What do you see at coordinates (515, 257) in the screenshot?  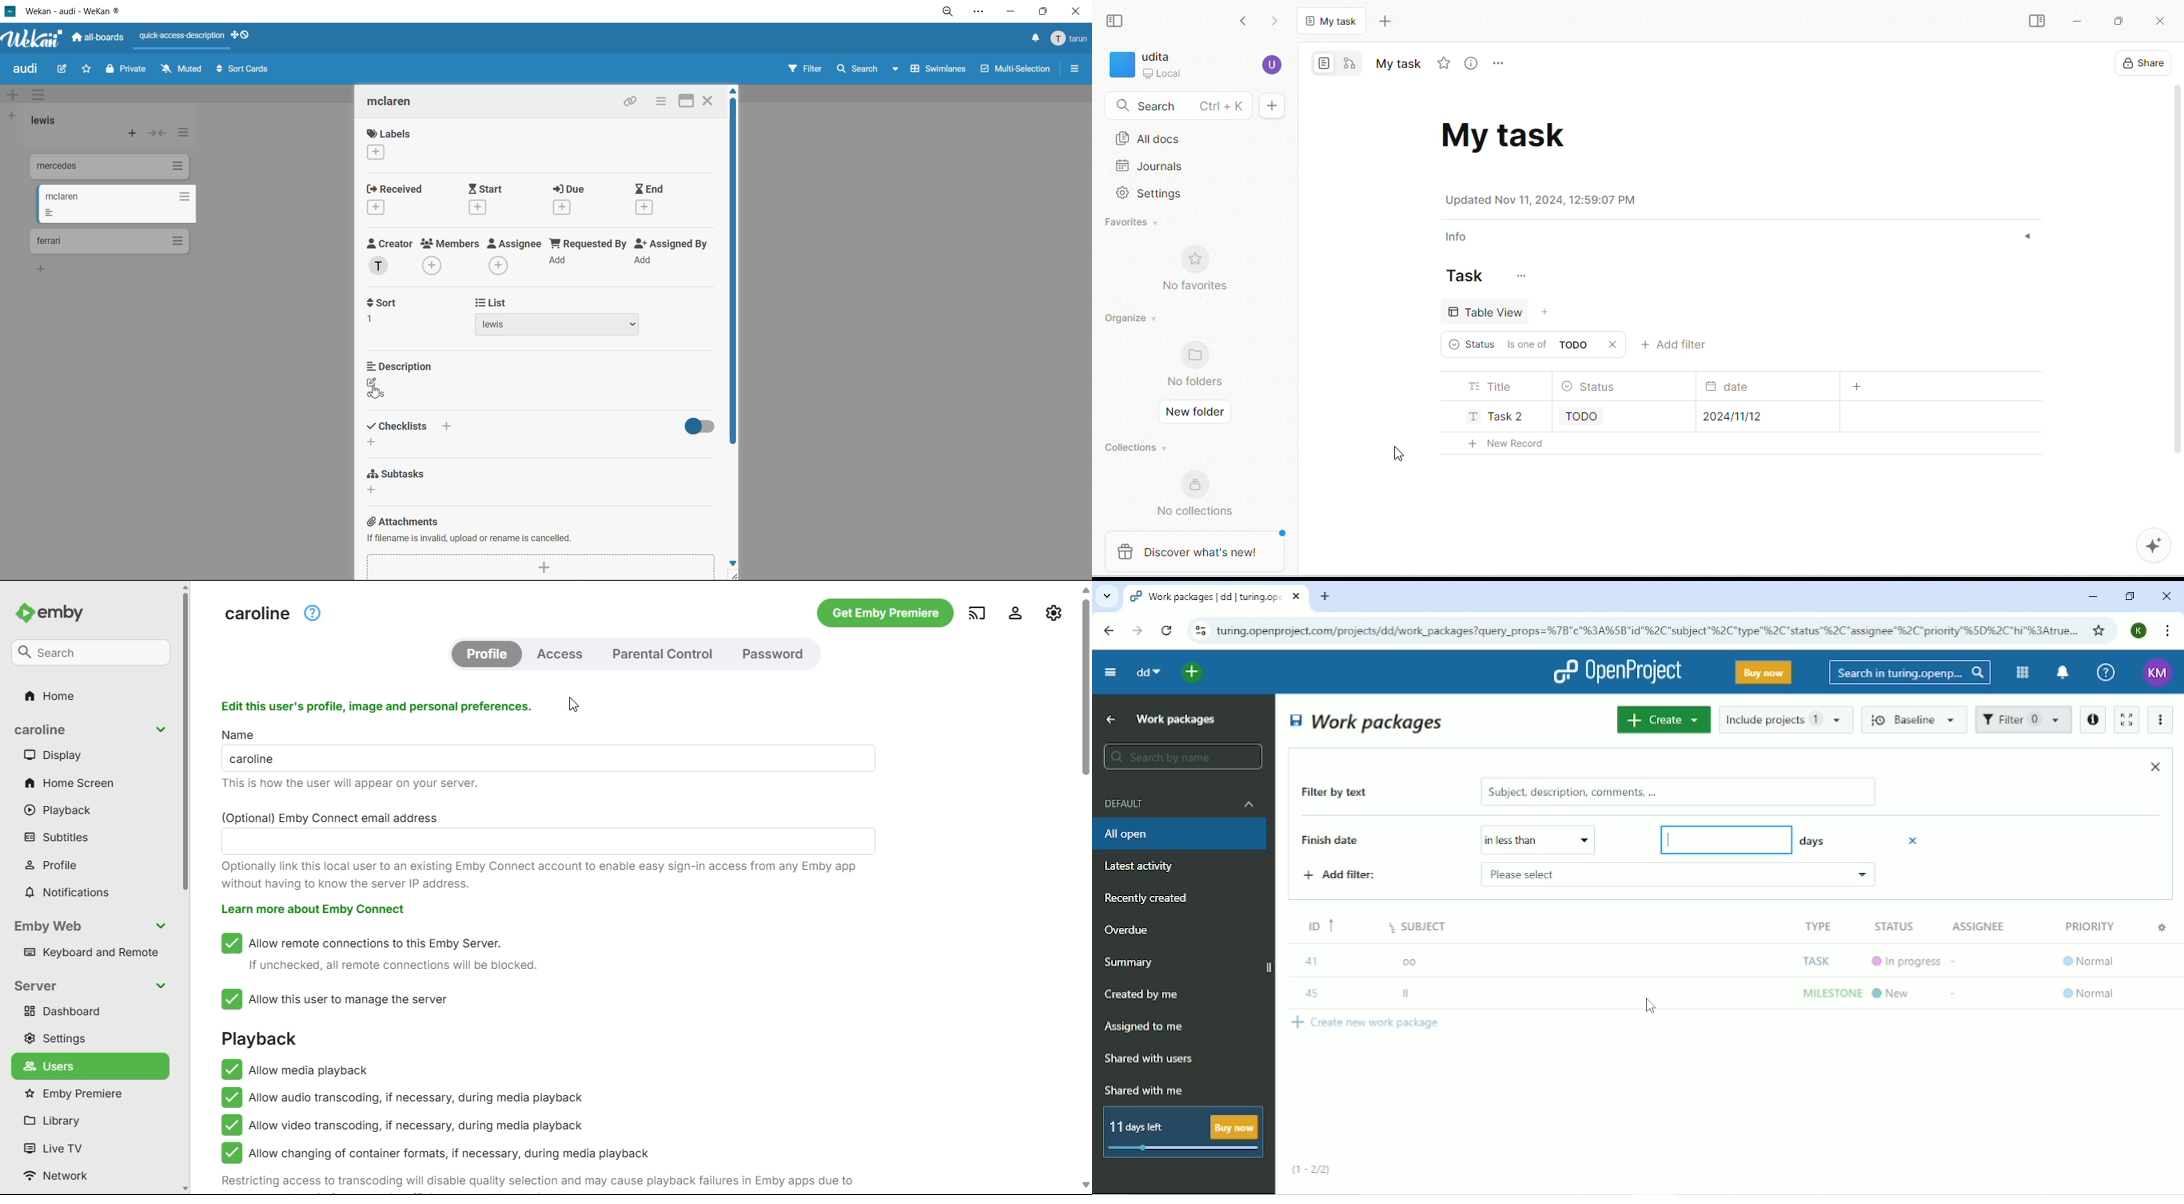 I see `assignee` at bounding box center [515, 257].